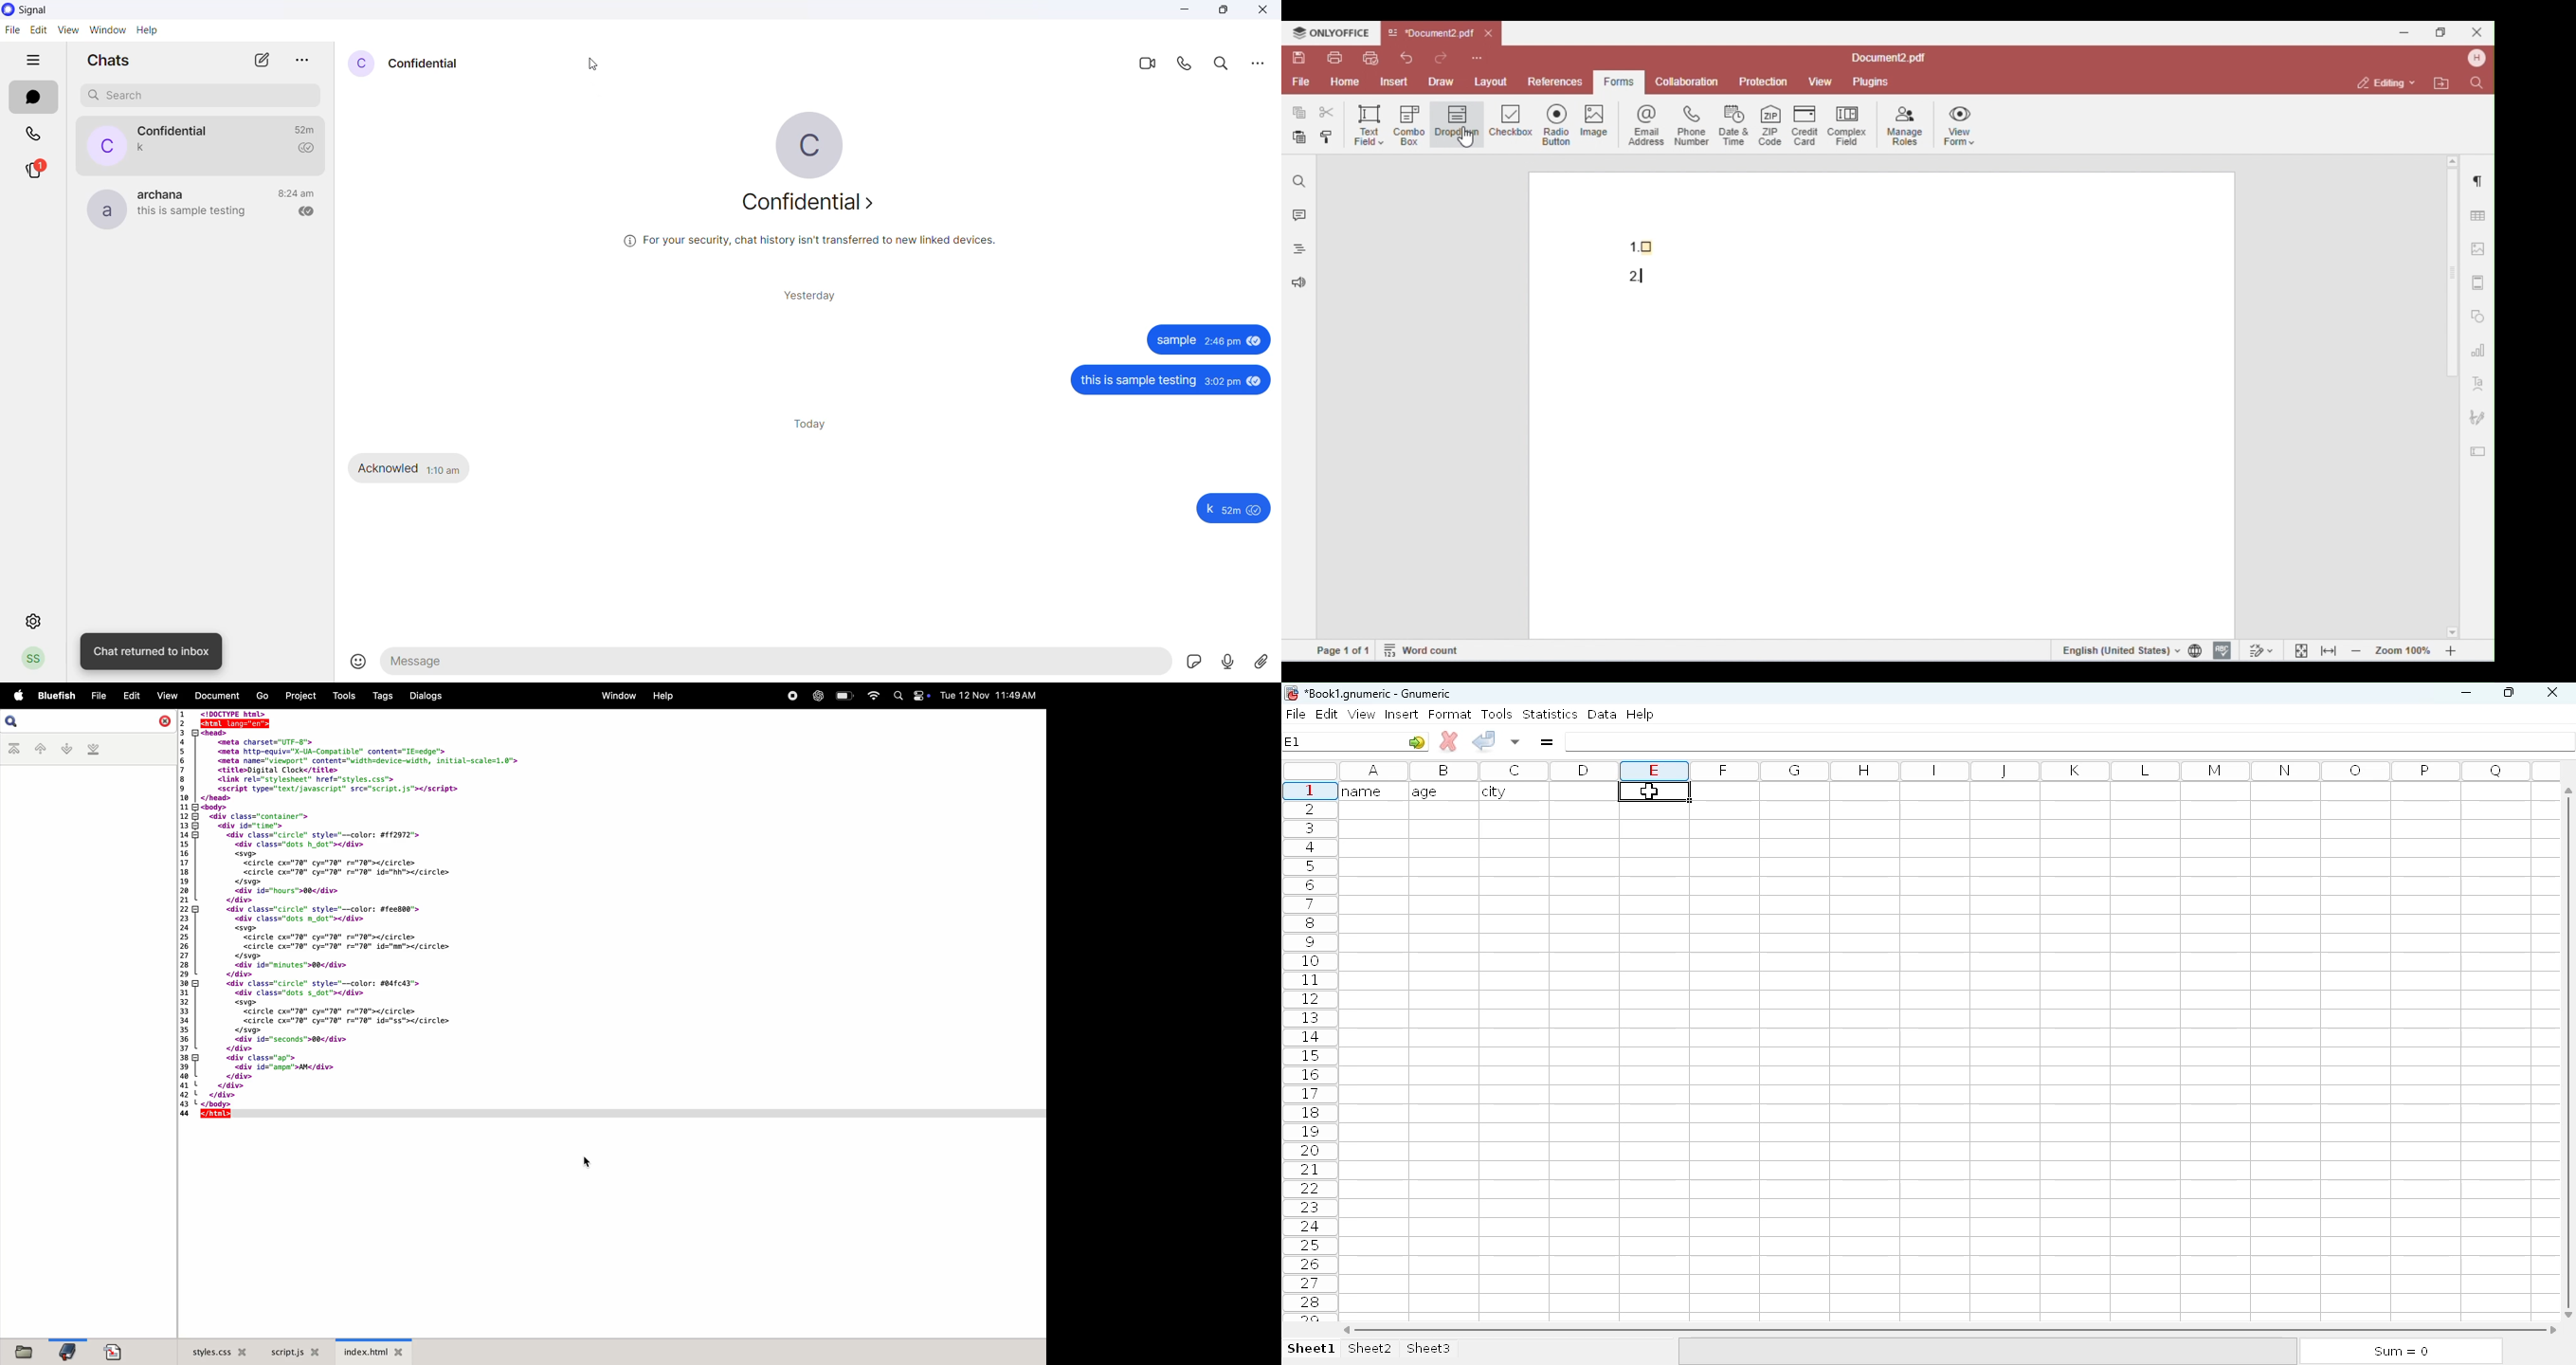  Describe the element at coordinates (812, 204) in the screenshot. I see `about contact` at that location.